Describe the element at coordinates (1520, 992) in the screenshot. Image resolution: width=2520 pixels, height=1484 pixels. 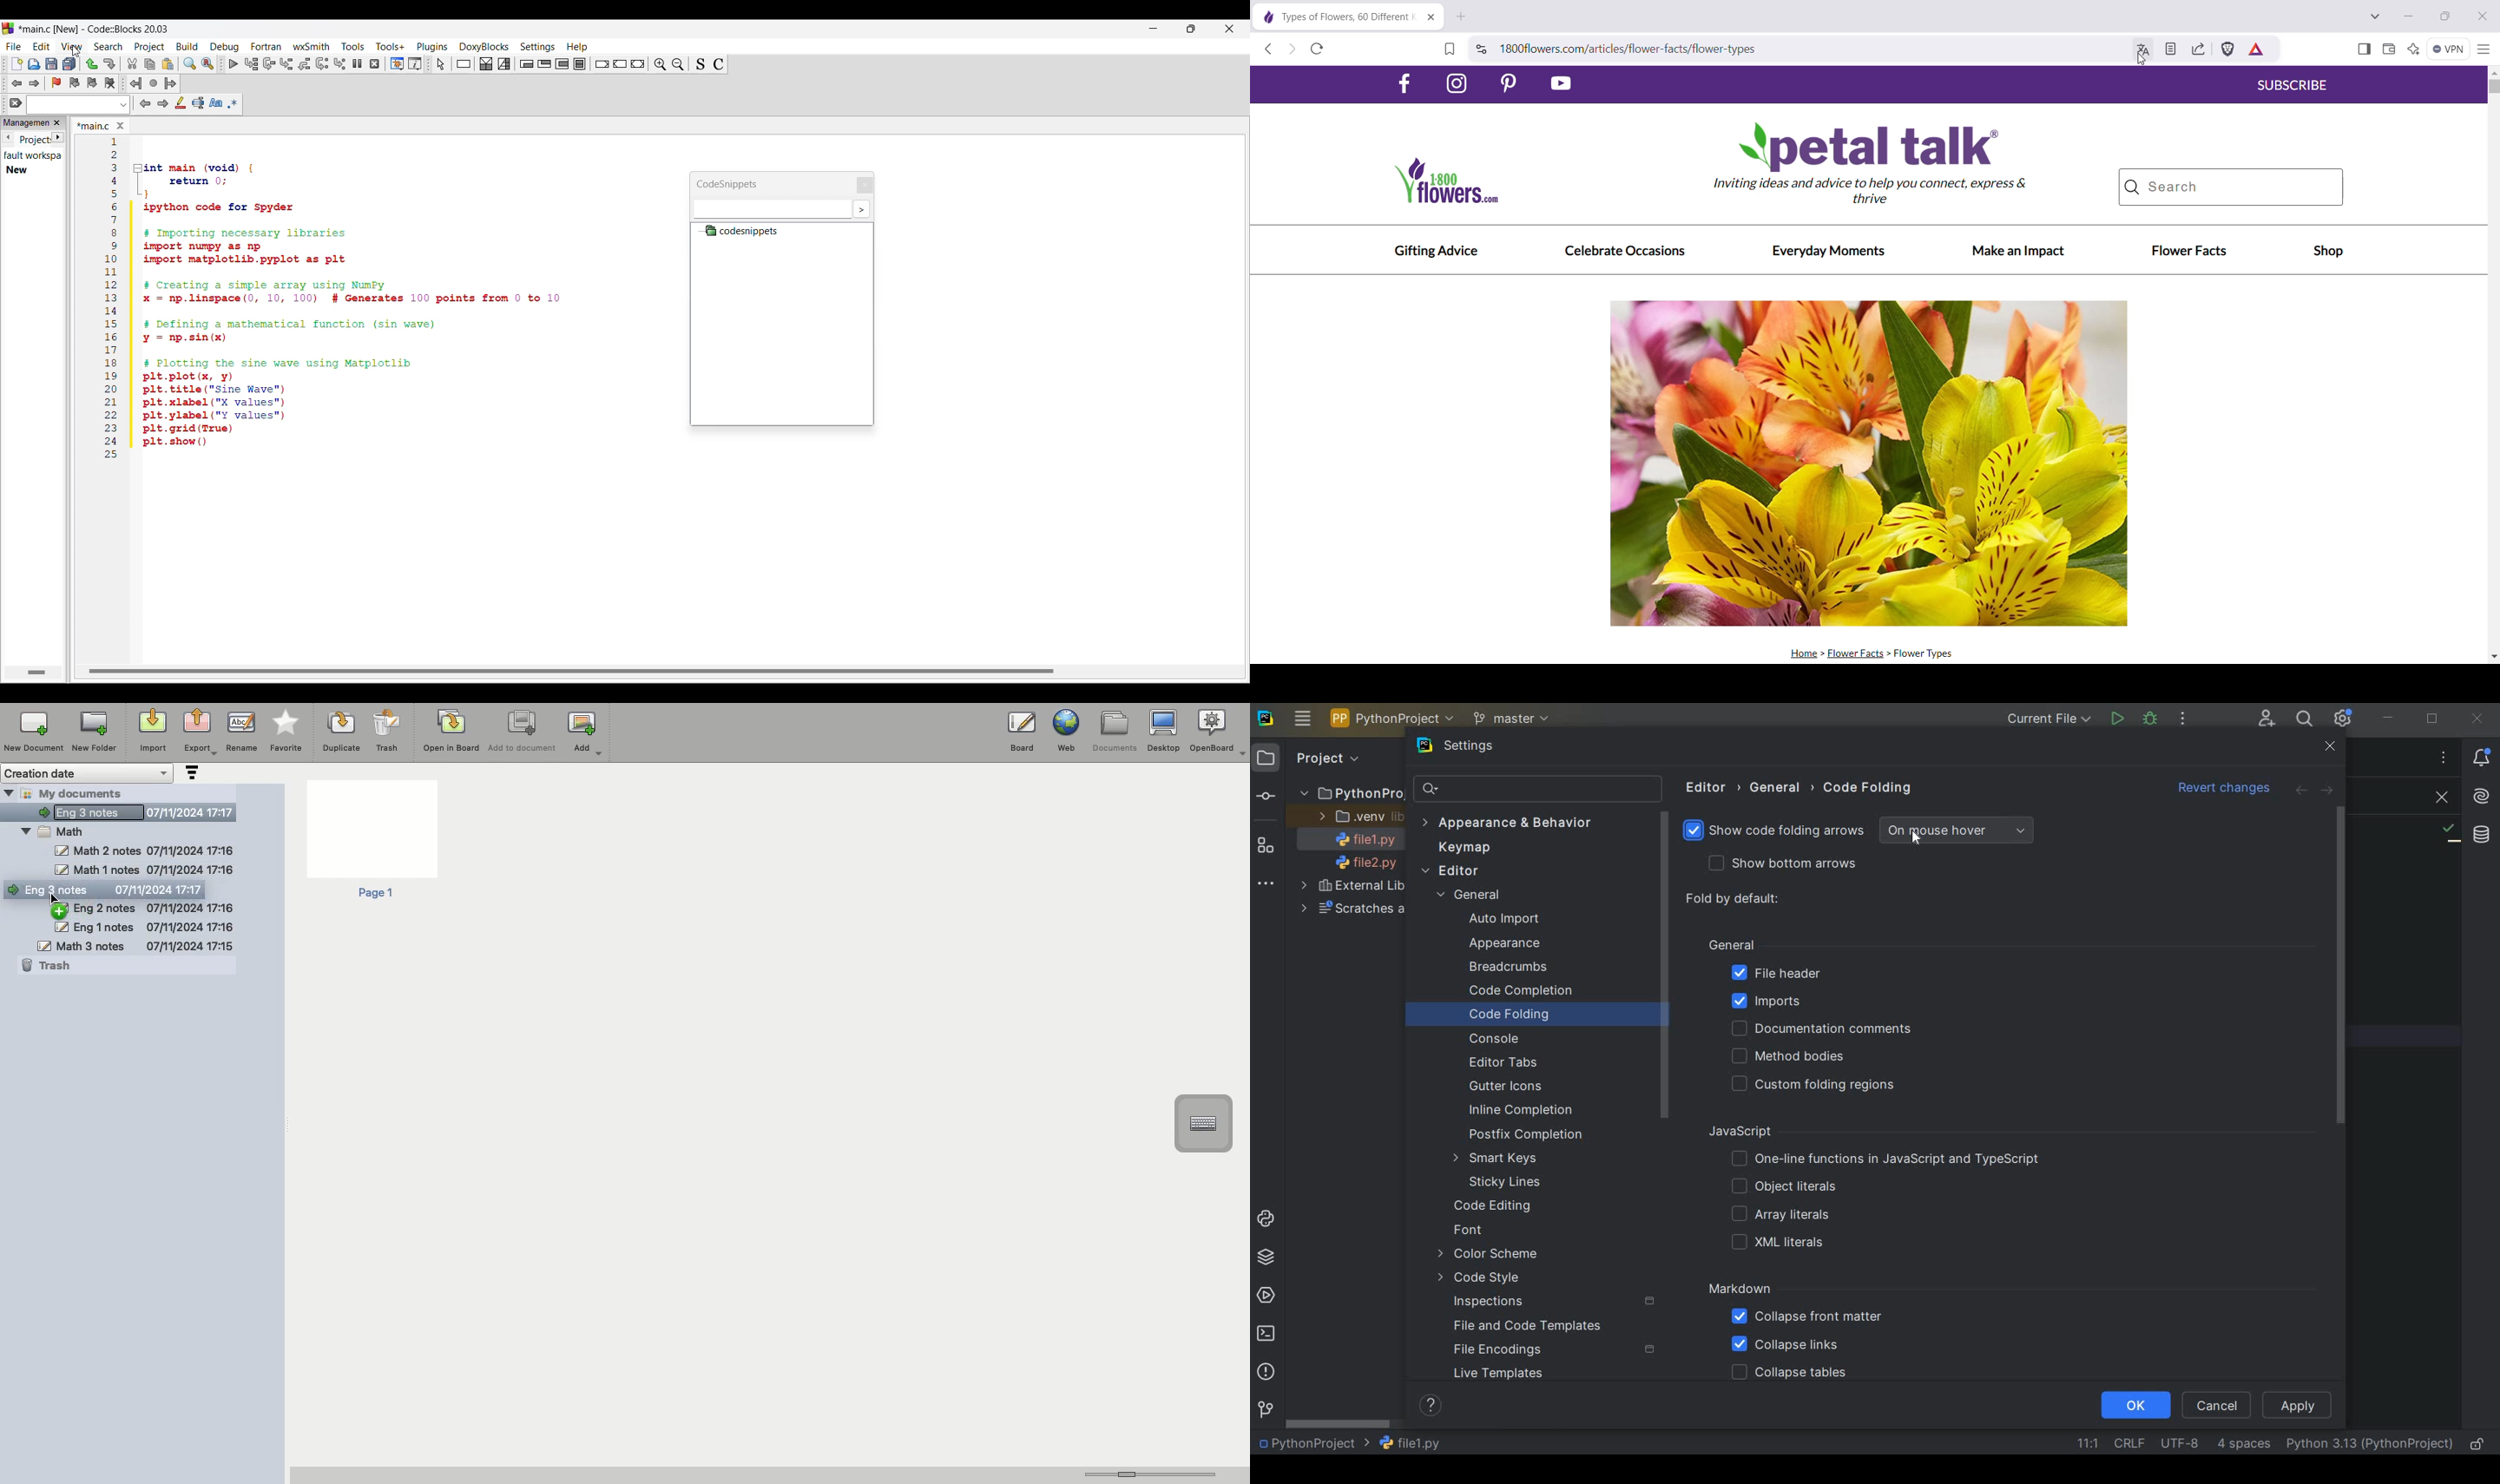
I see `CODE COMPLETION` at that location.